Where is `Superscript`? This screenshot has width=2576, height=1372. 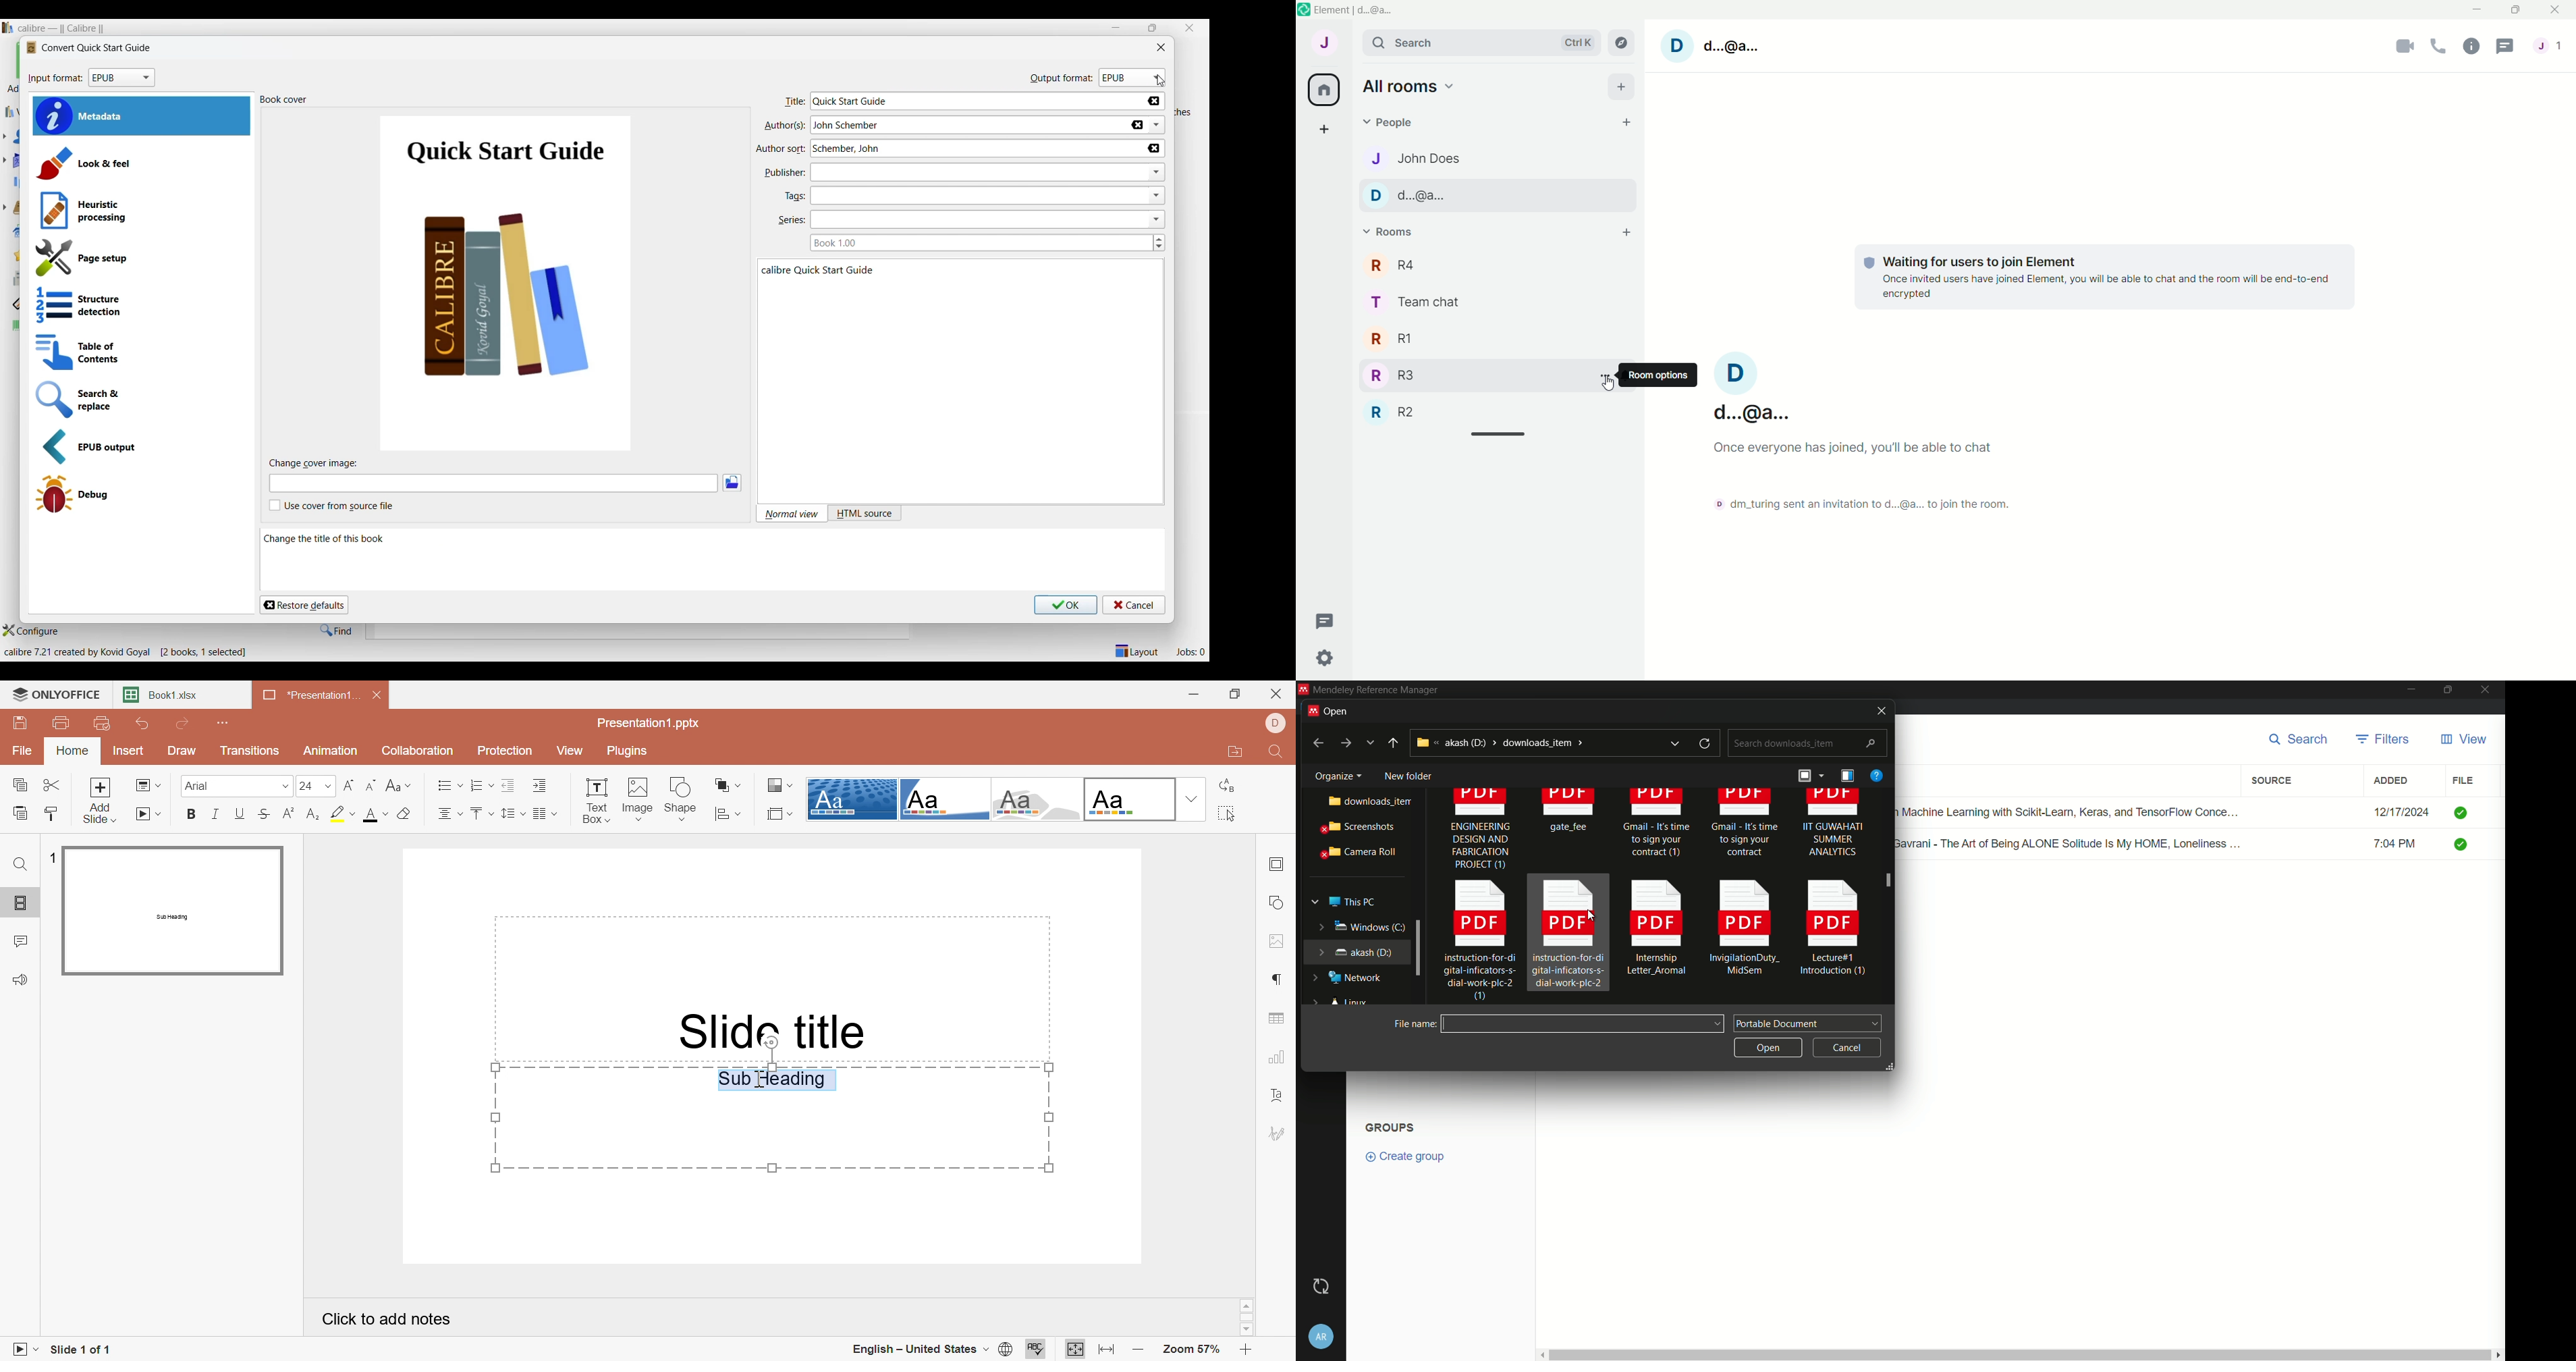 Superscript is located at coordinates (290, 813).